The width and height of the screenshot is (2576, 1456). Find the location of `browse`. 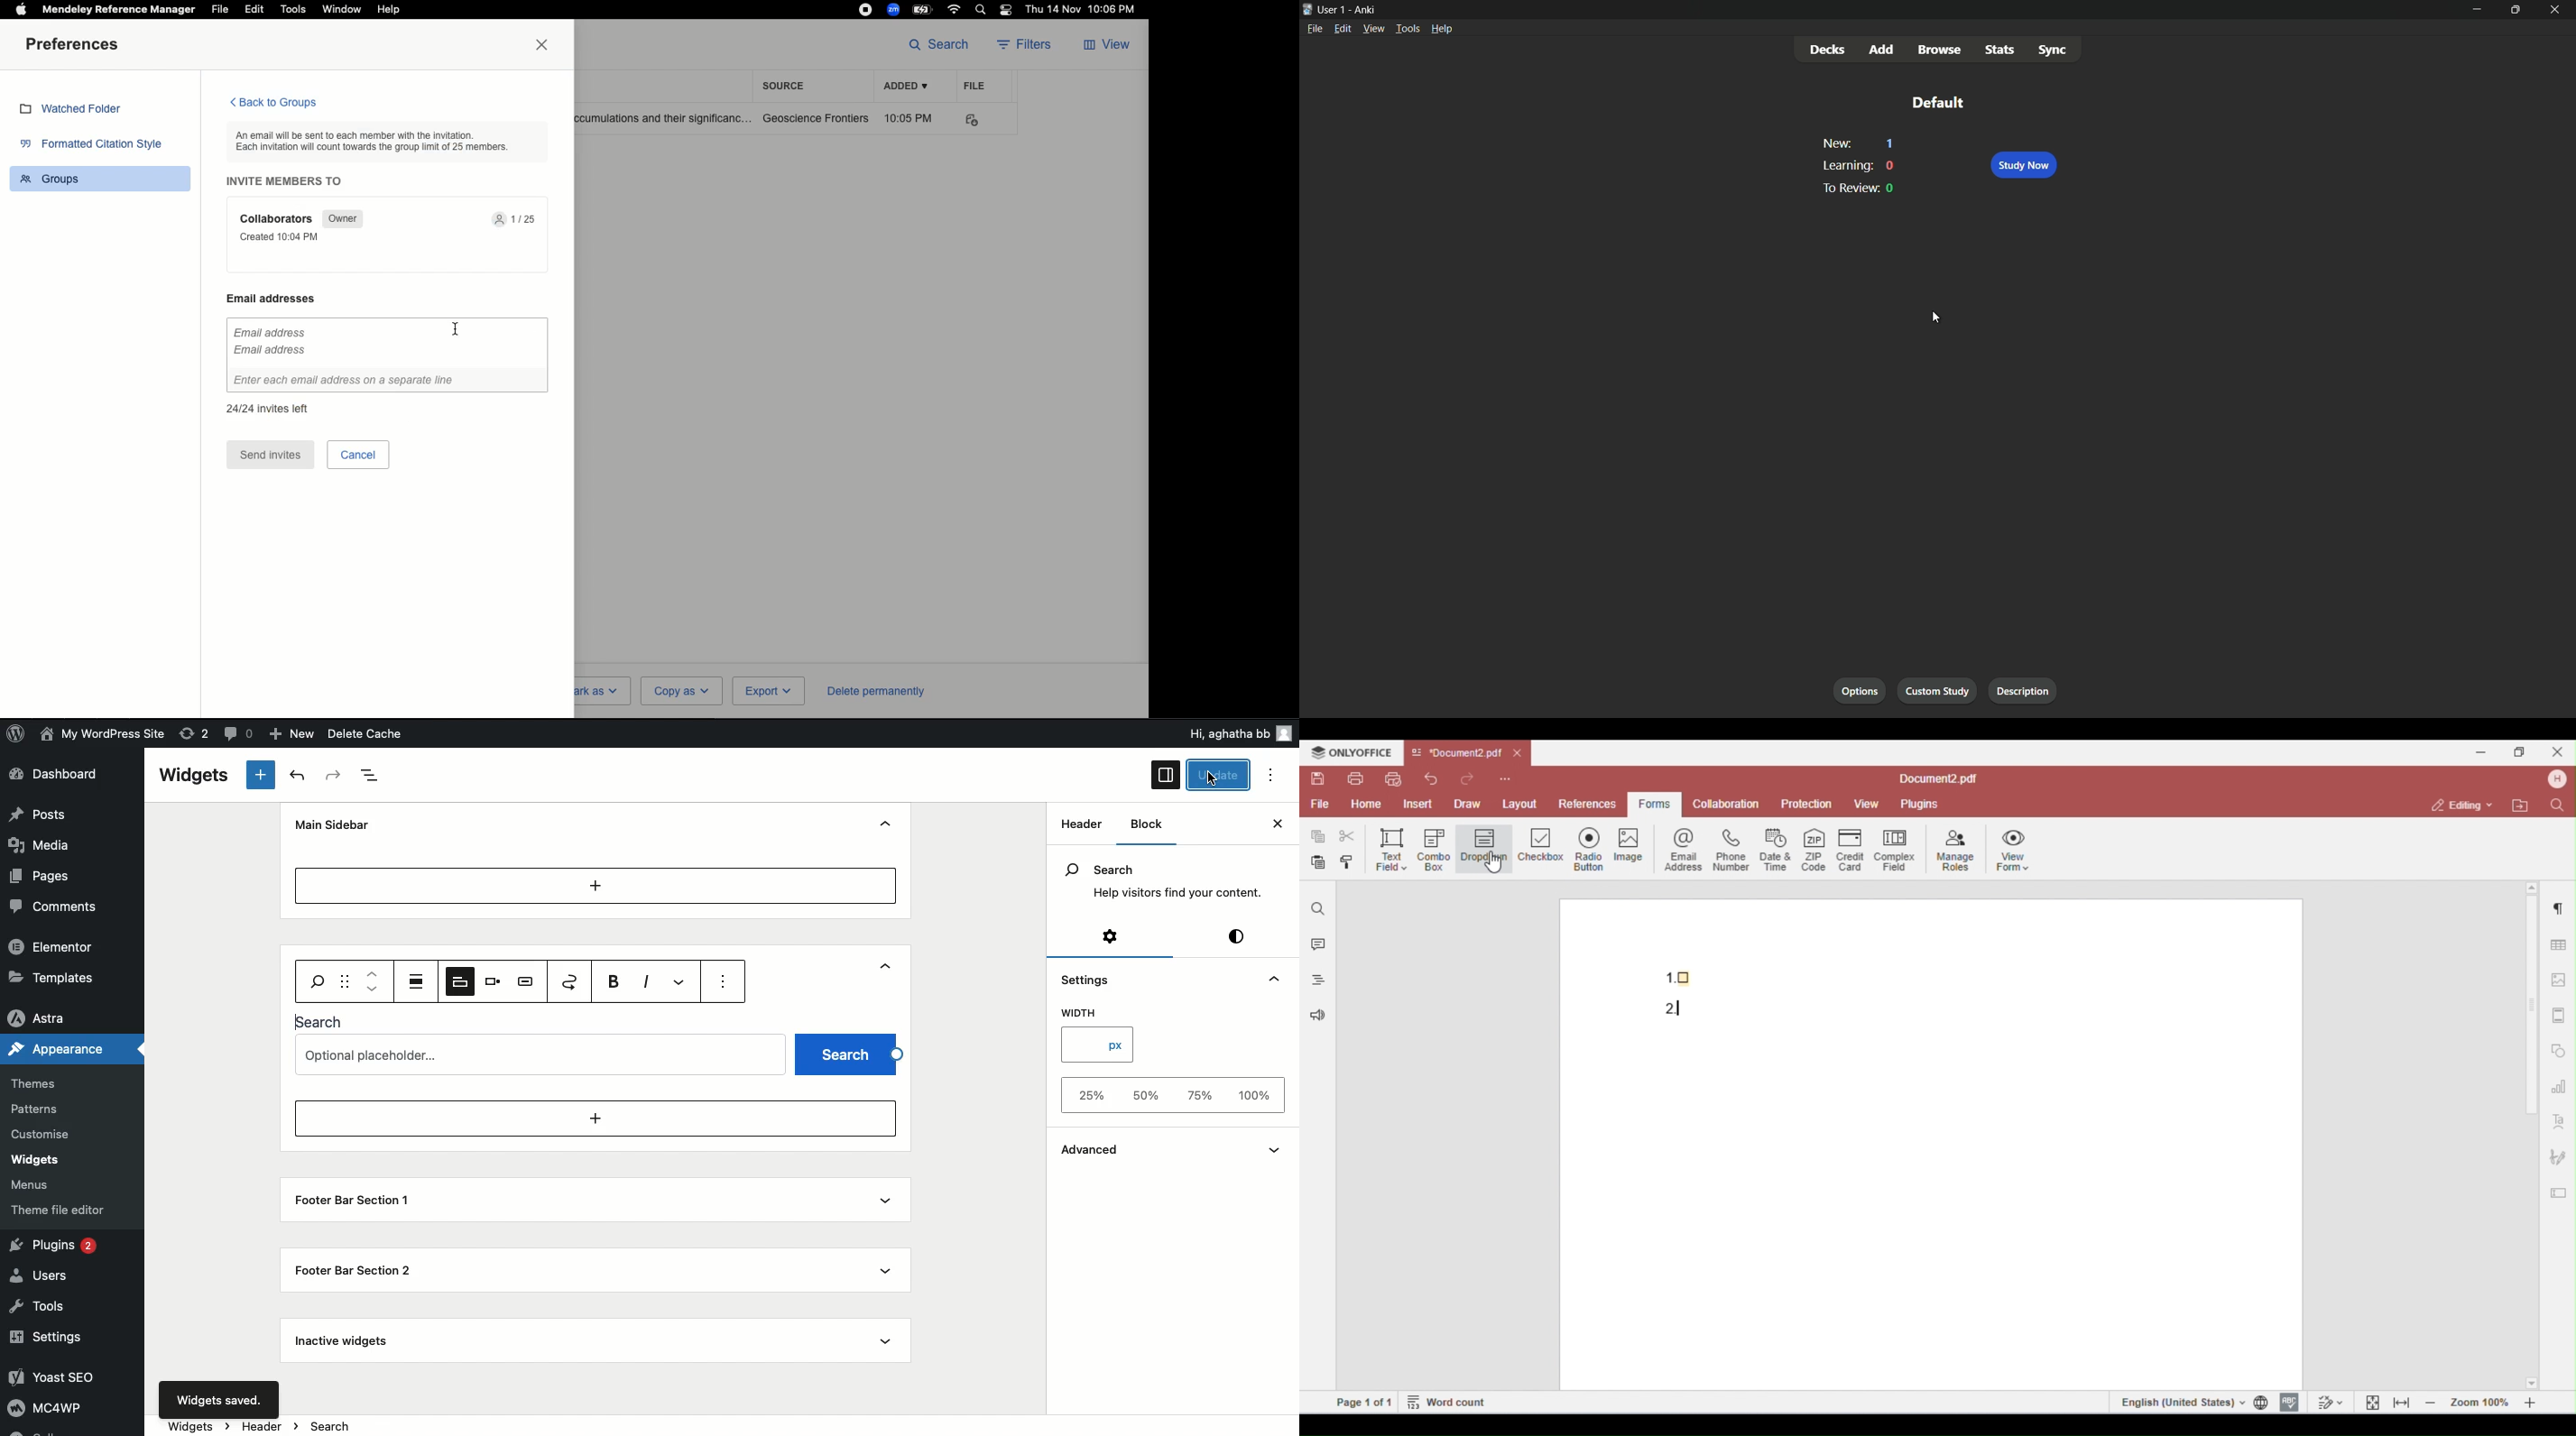

browse is located at coordinates (1938, 51).